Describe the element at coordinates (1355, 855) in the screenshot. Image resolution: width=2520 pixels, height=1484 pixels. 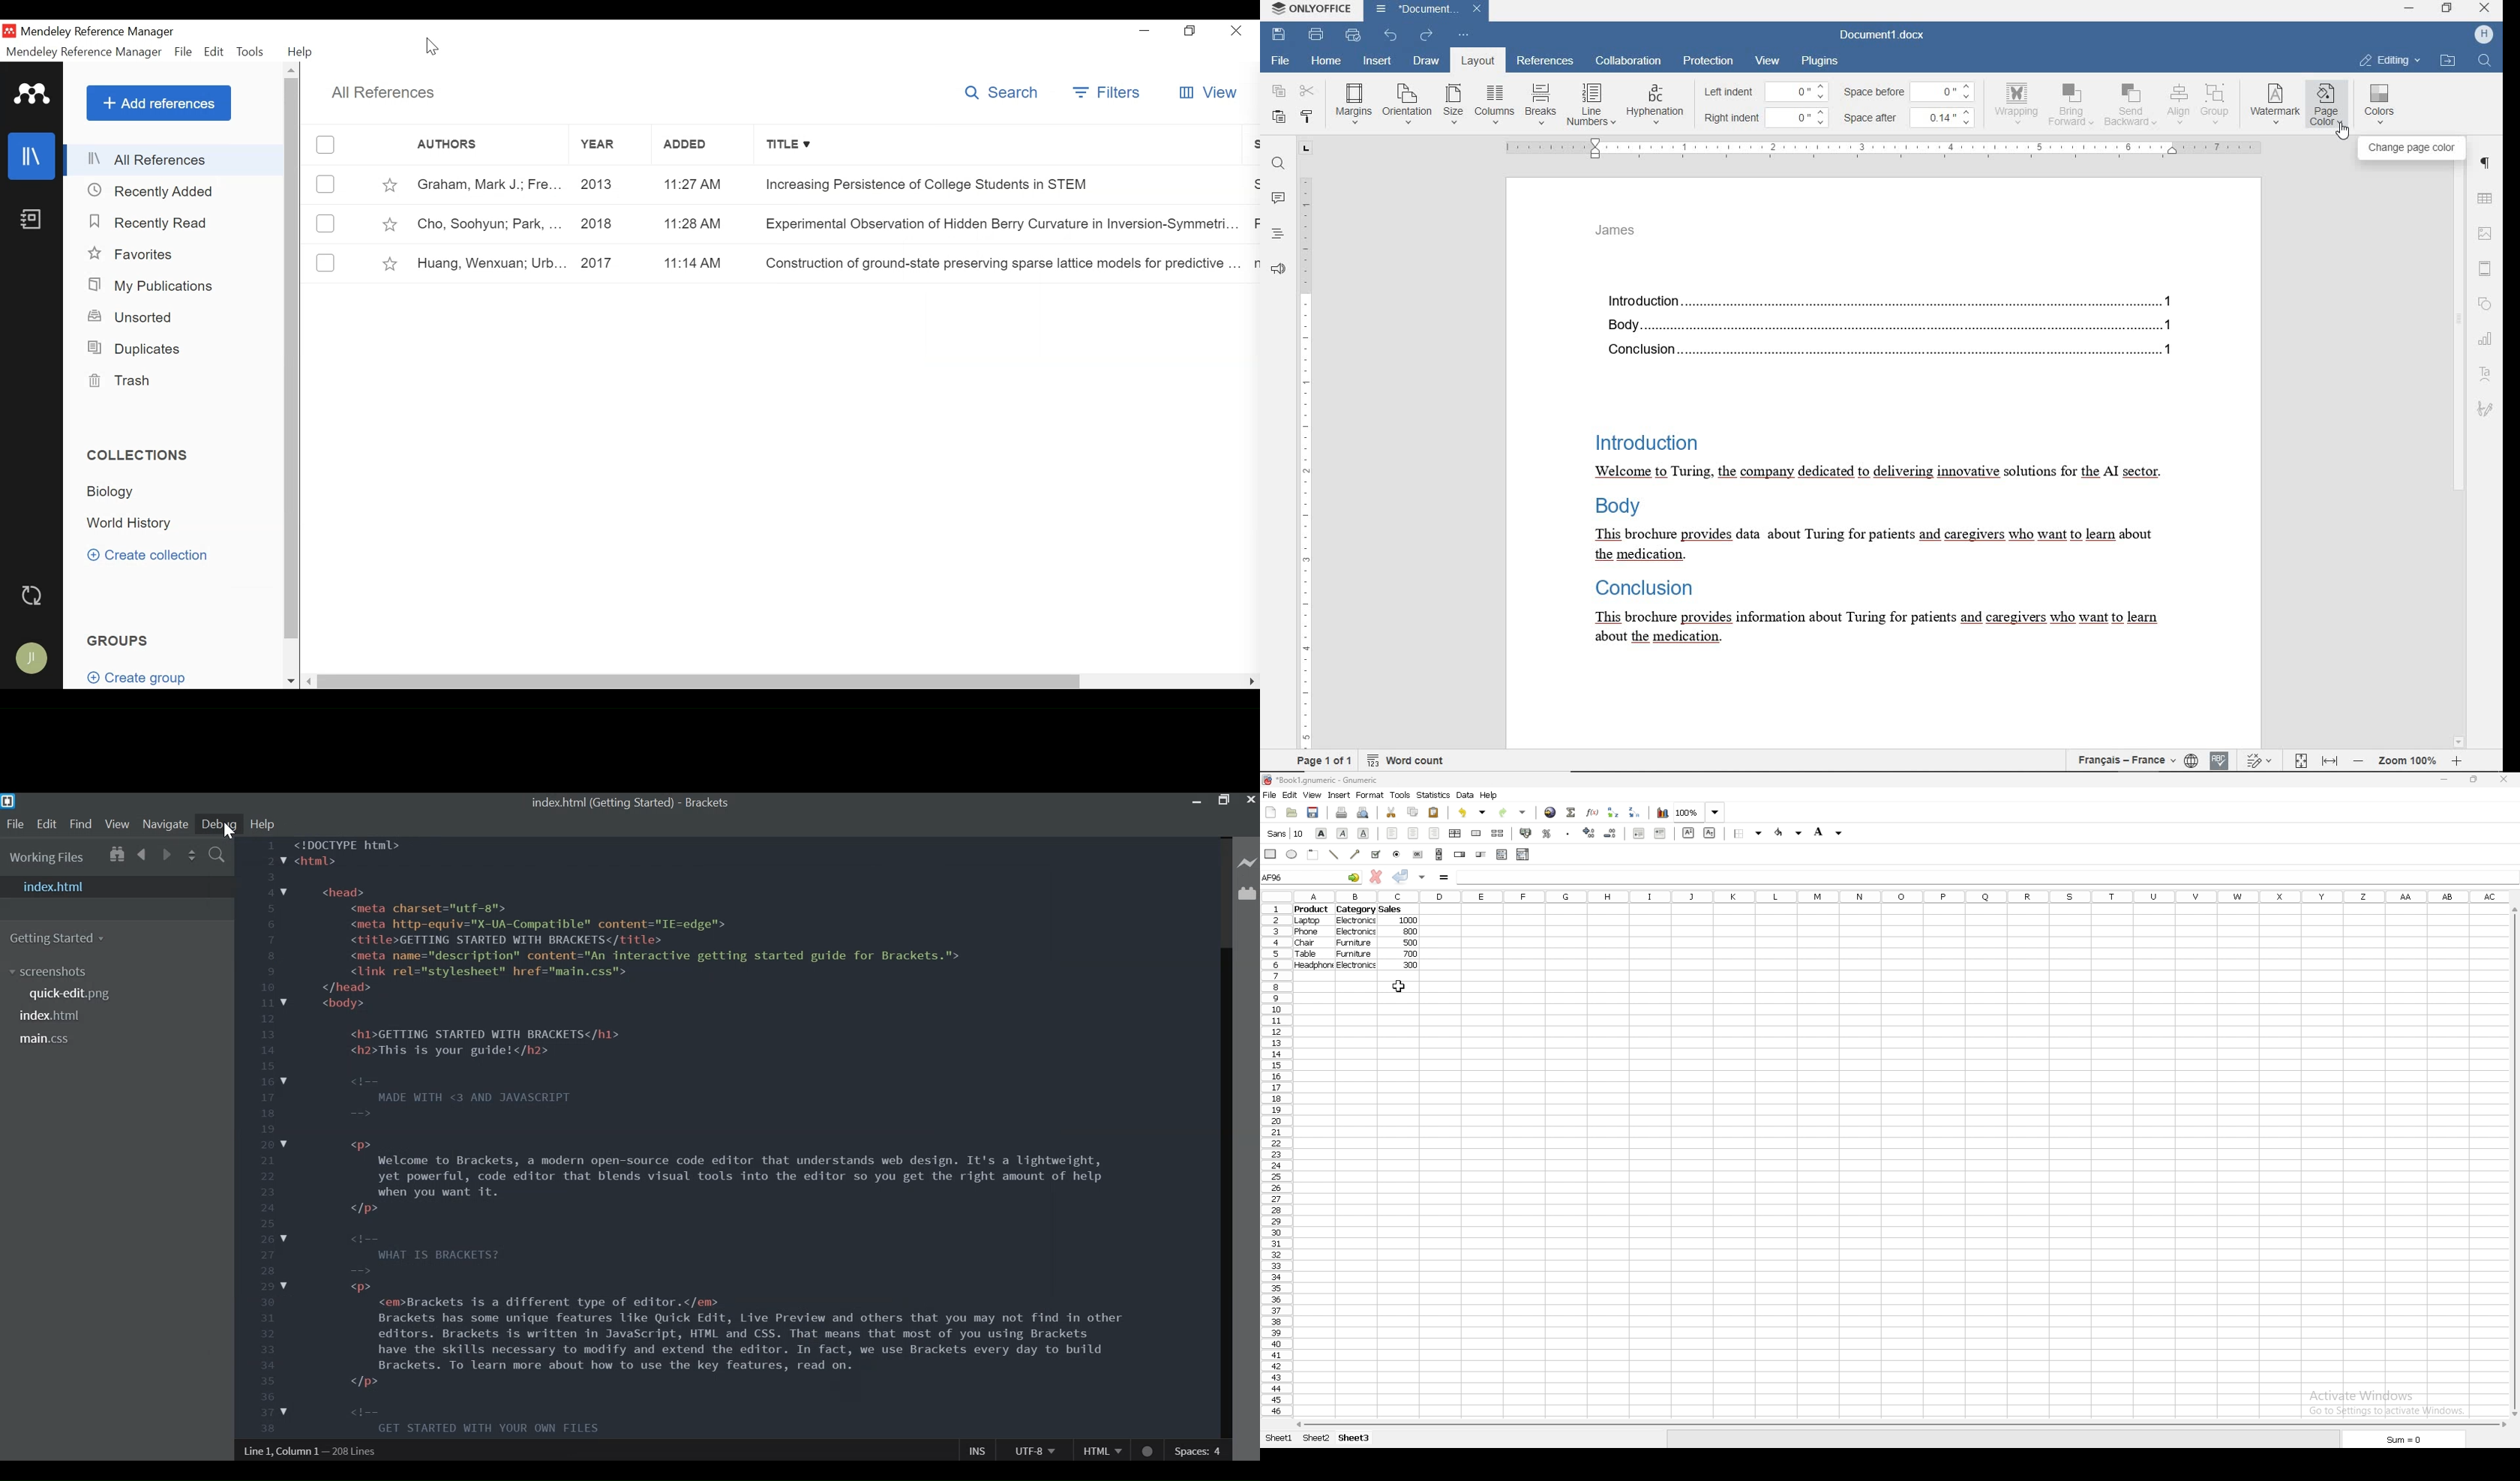
I see `arrowed line` at that location.